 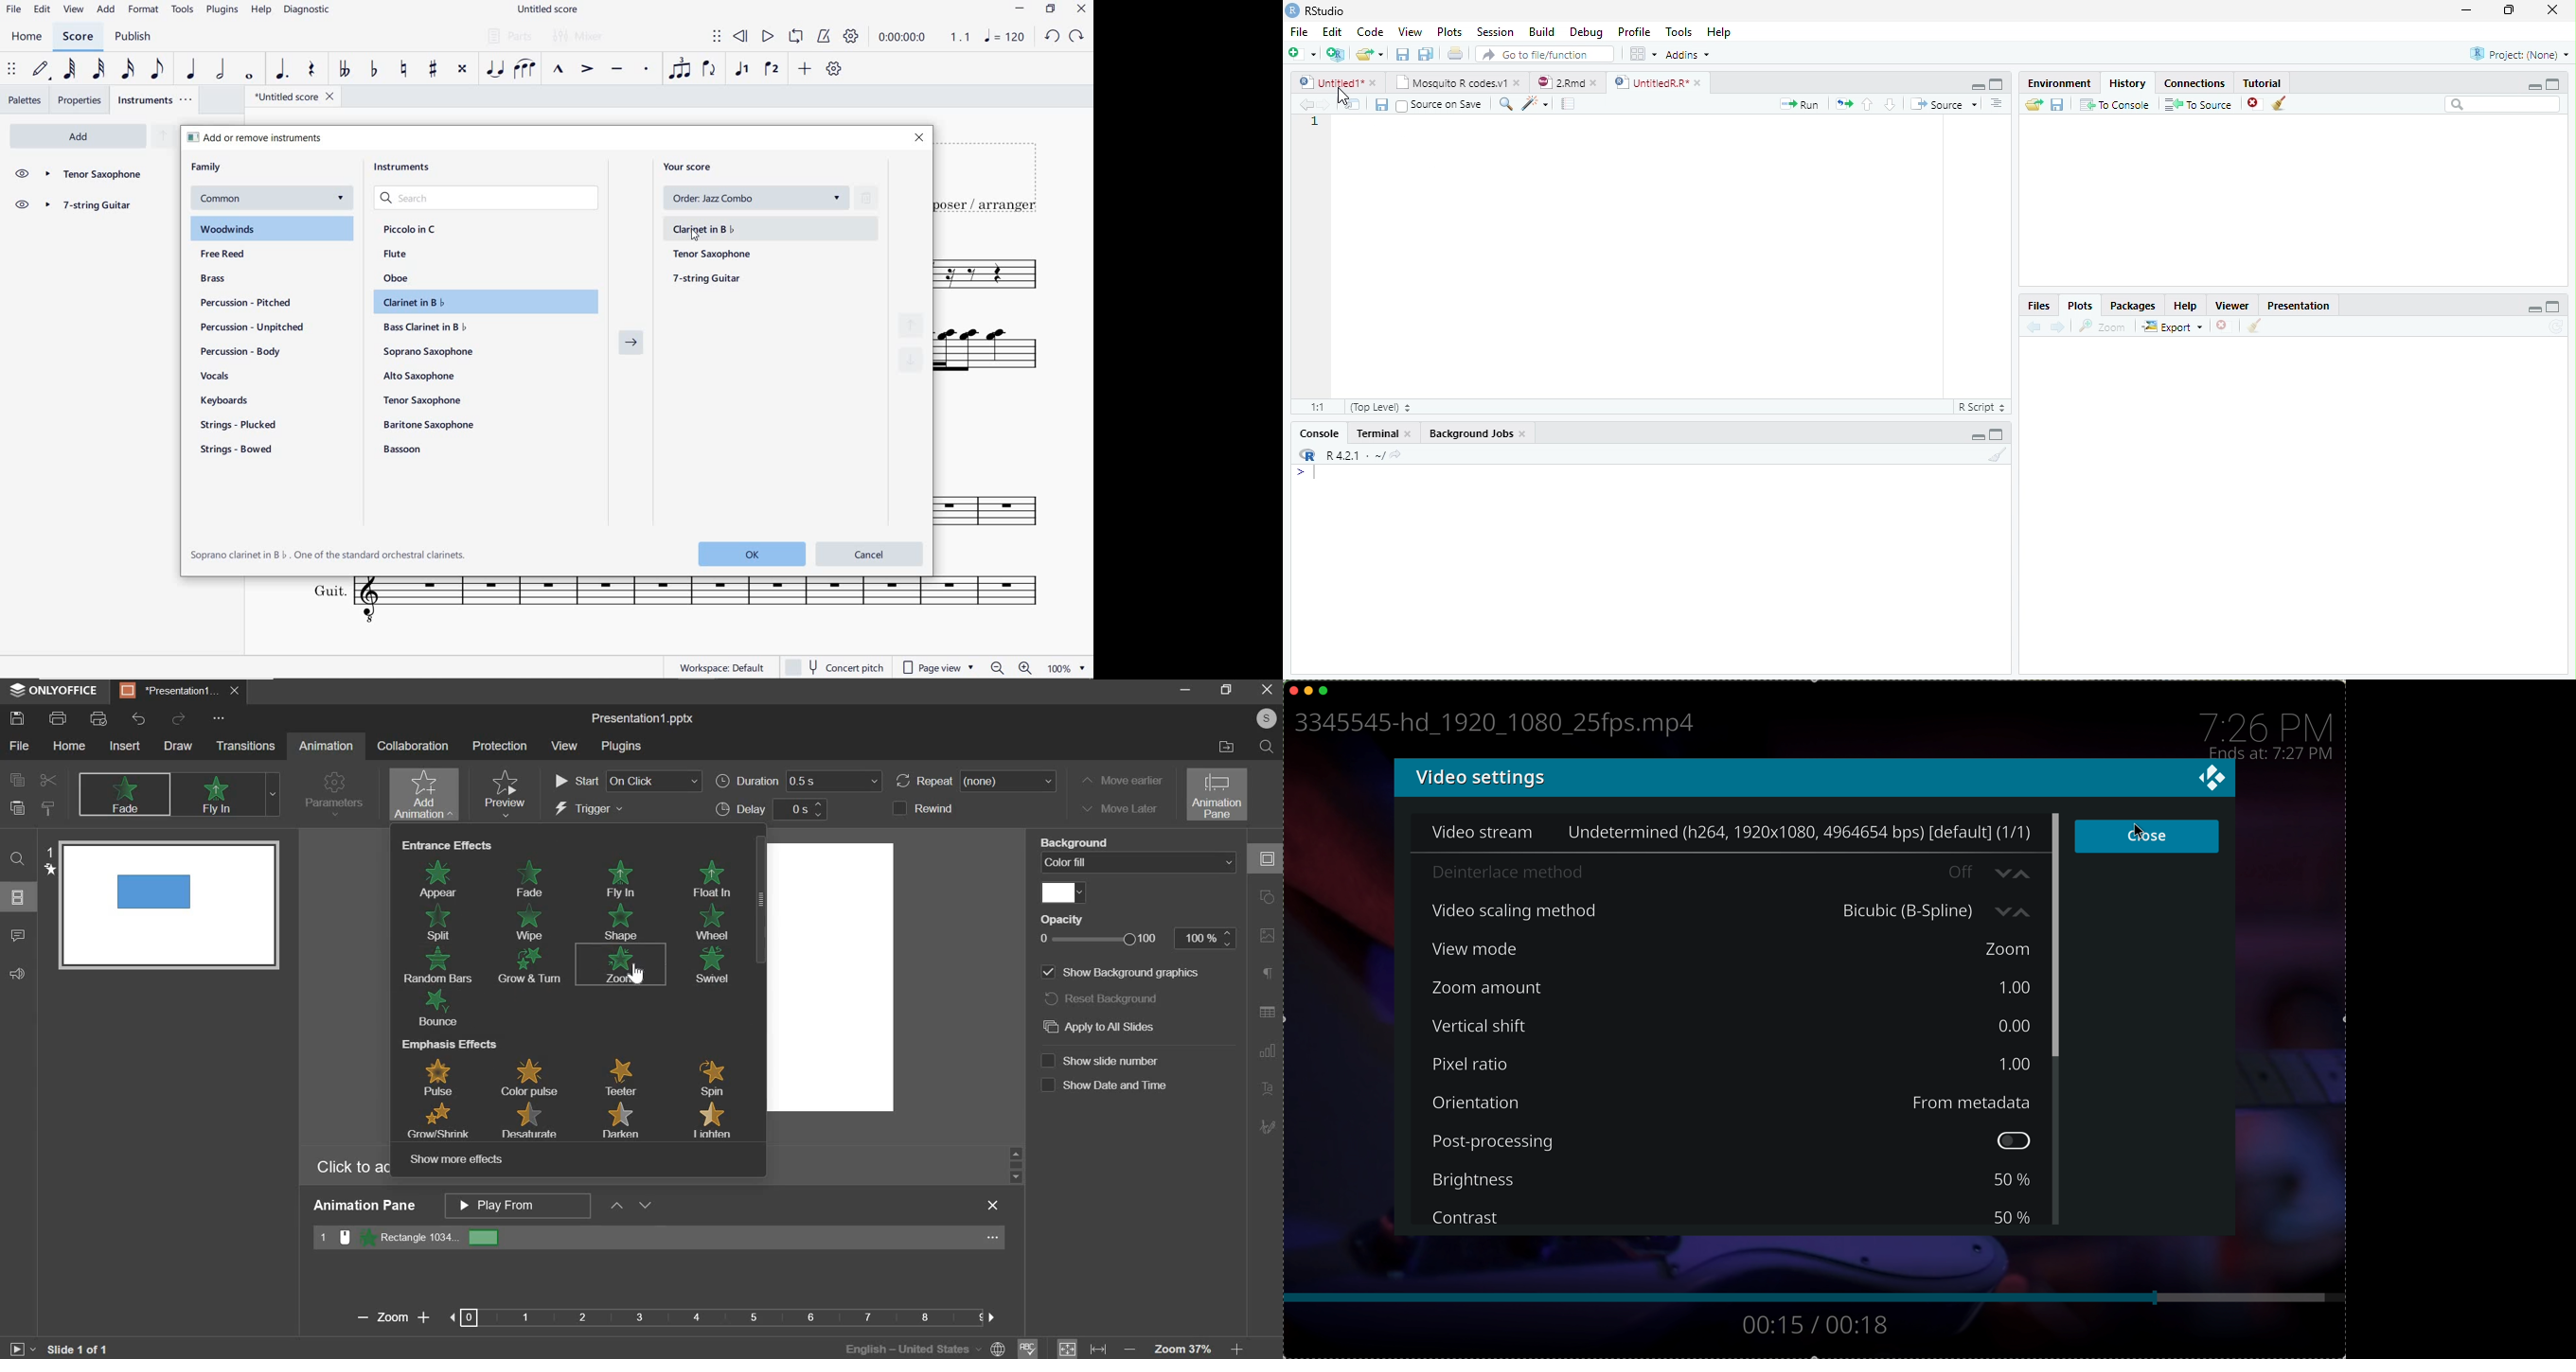 What do you see at coordinates (637, 1237) in the screenshot?
I see `rectangle 2014` at bounding box center [637, 1237].